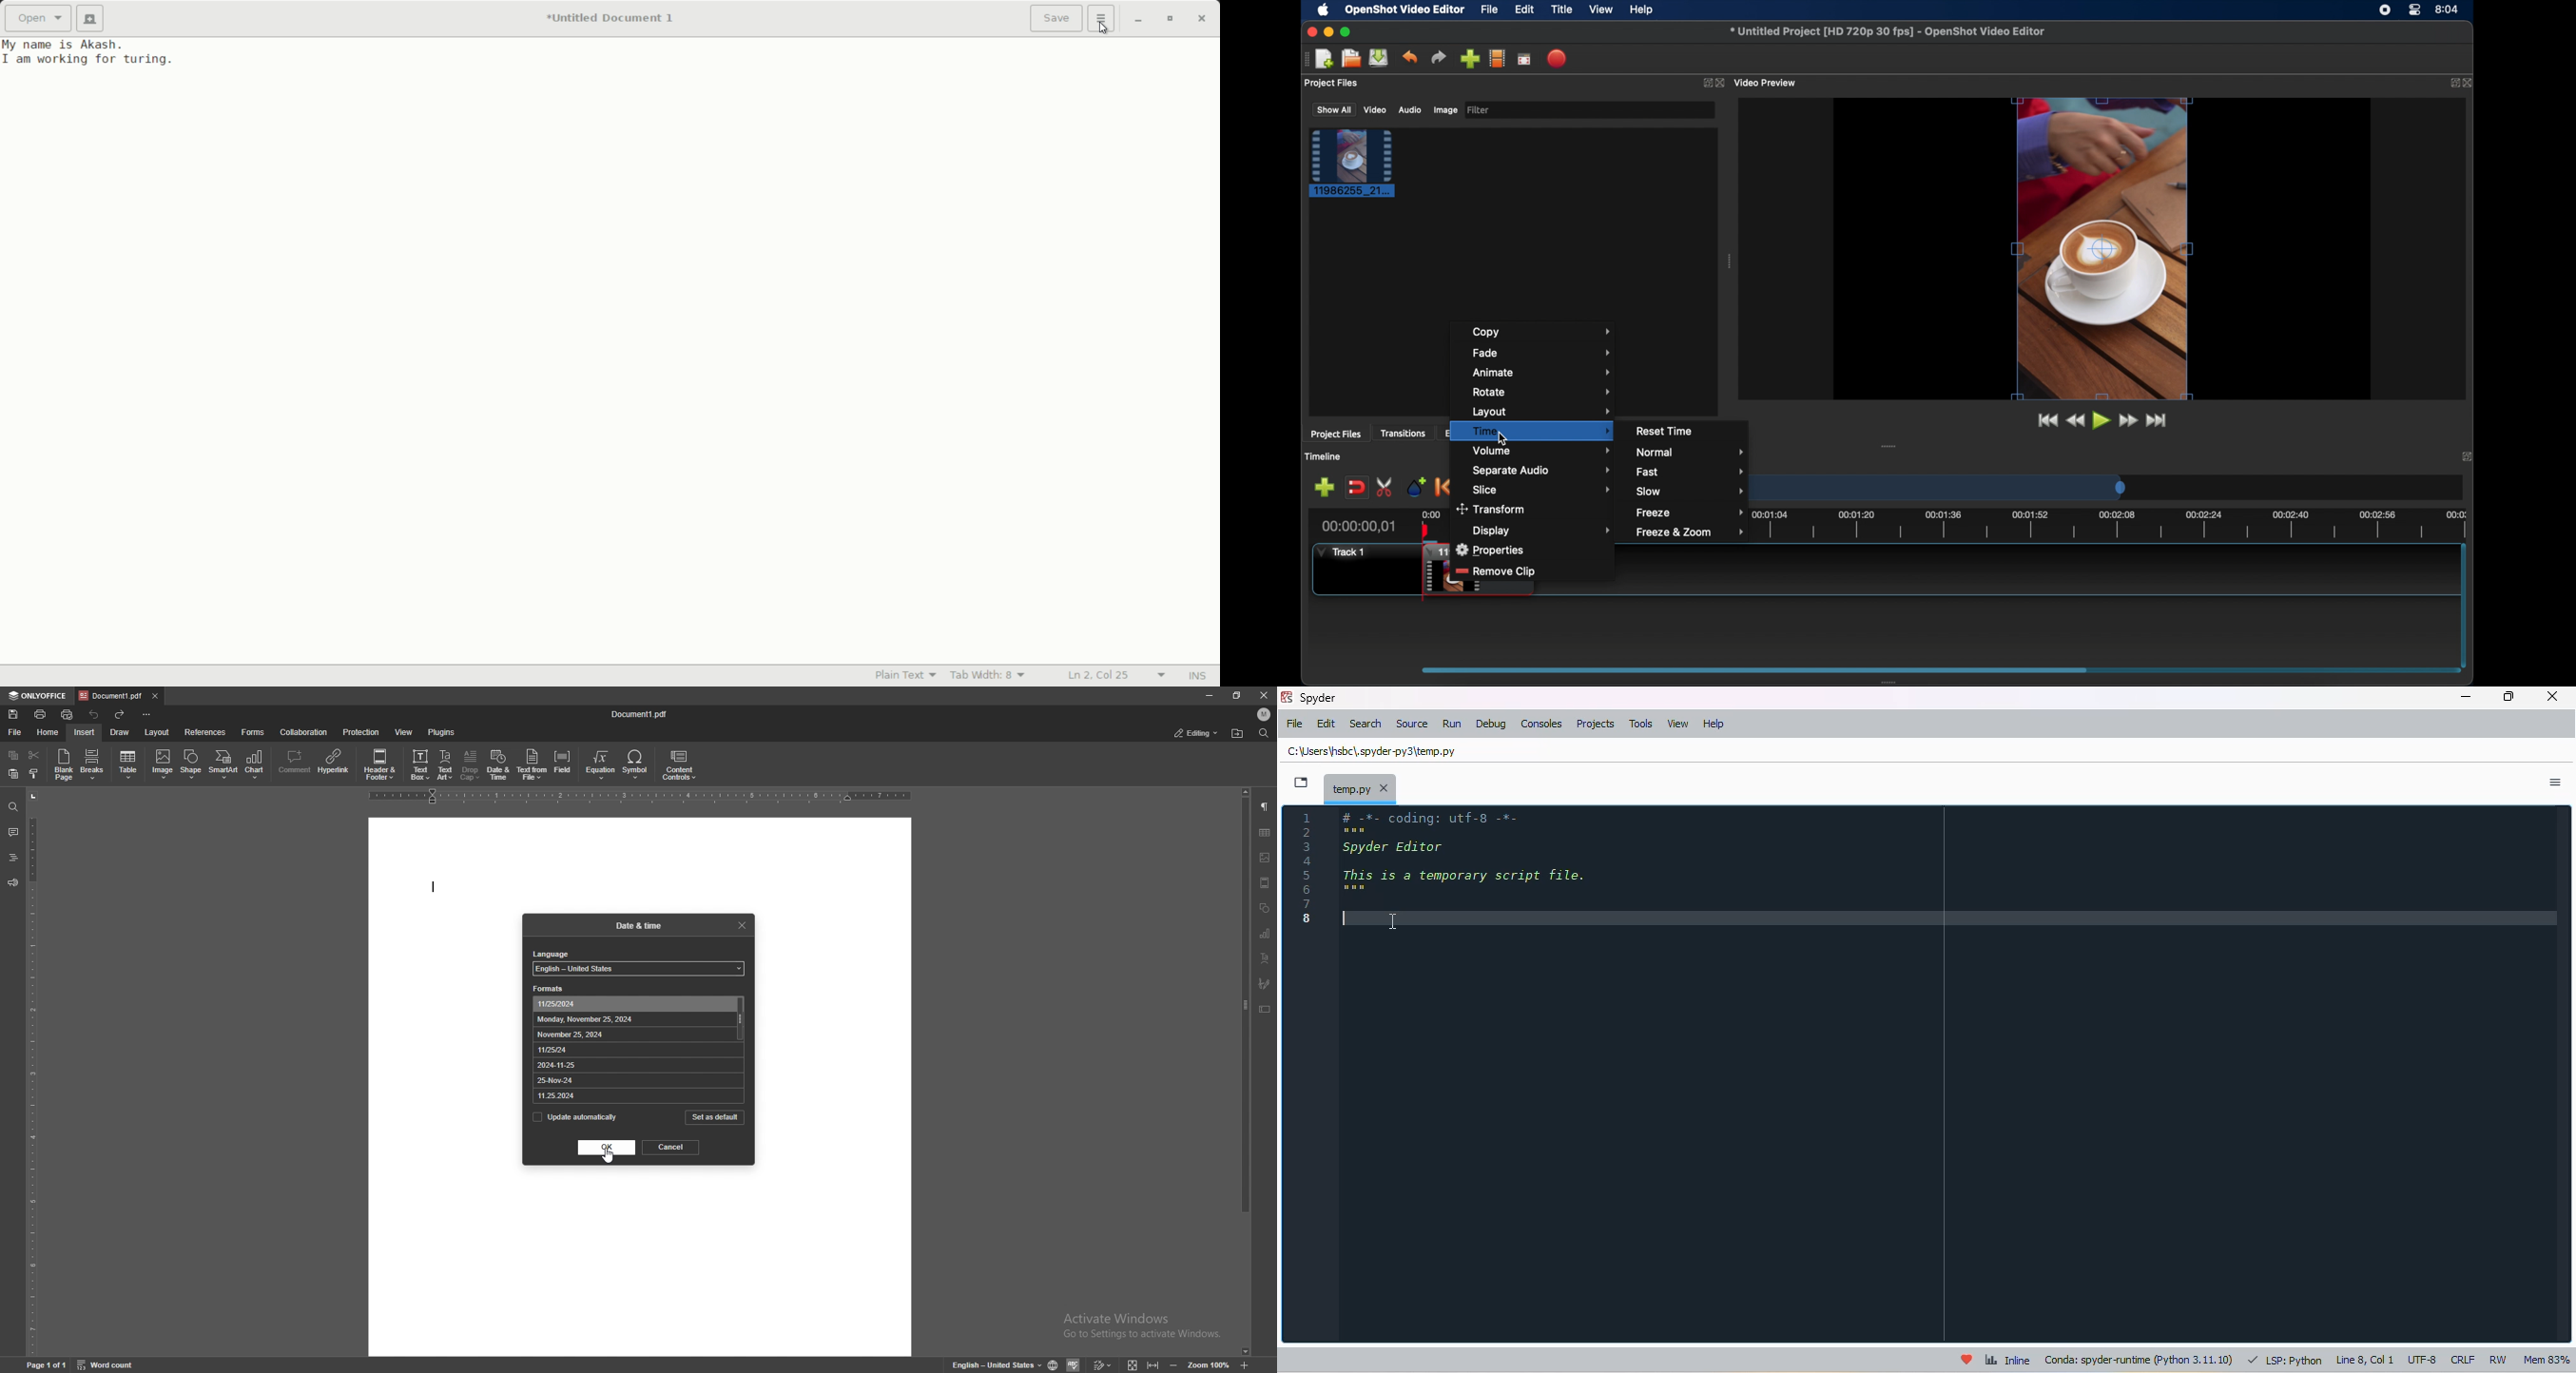 The height and width of the screenshot is (1400, 2576). Describe the element at coordinates (1346, 919) in the screenshot. I see `text editor` at that location.